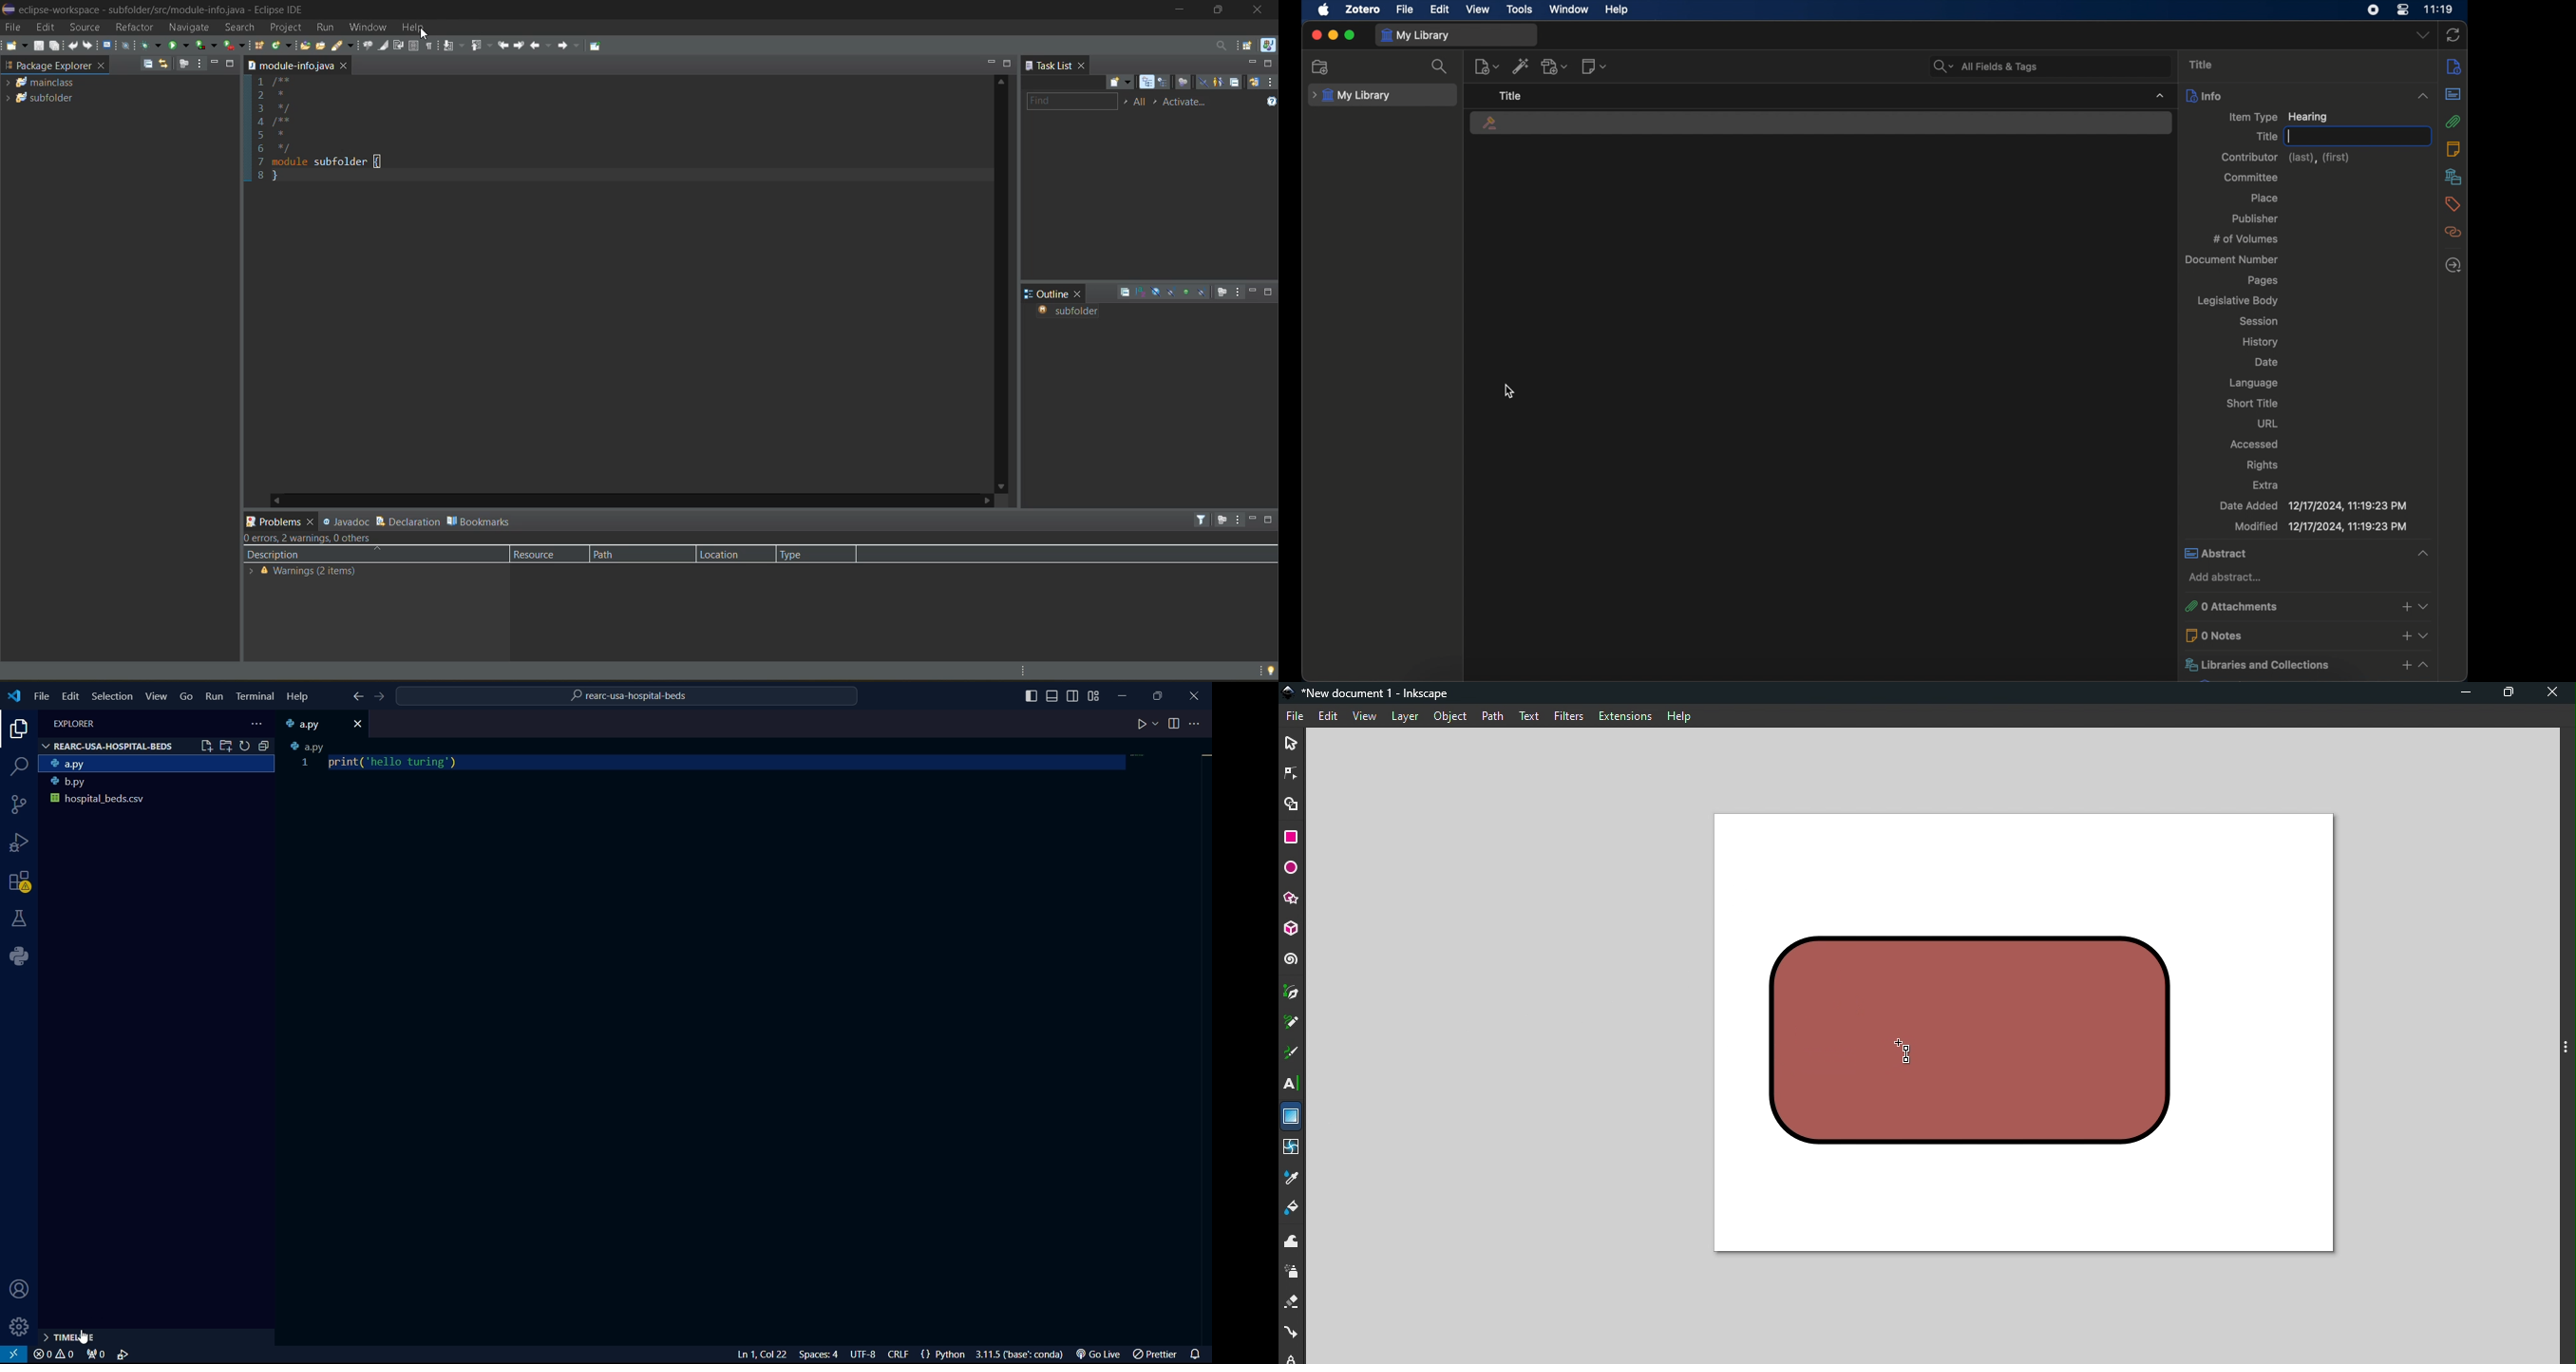  I want to click on contributor, so click(2288, 158).